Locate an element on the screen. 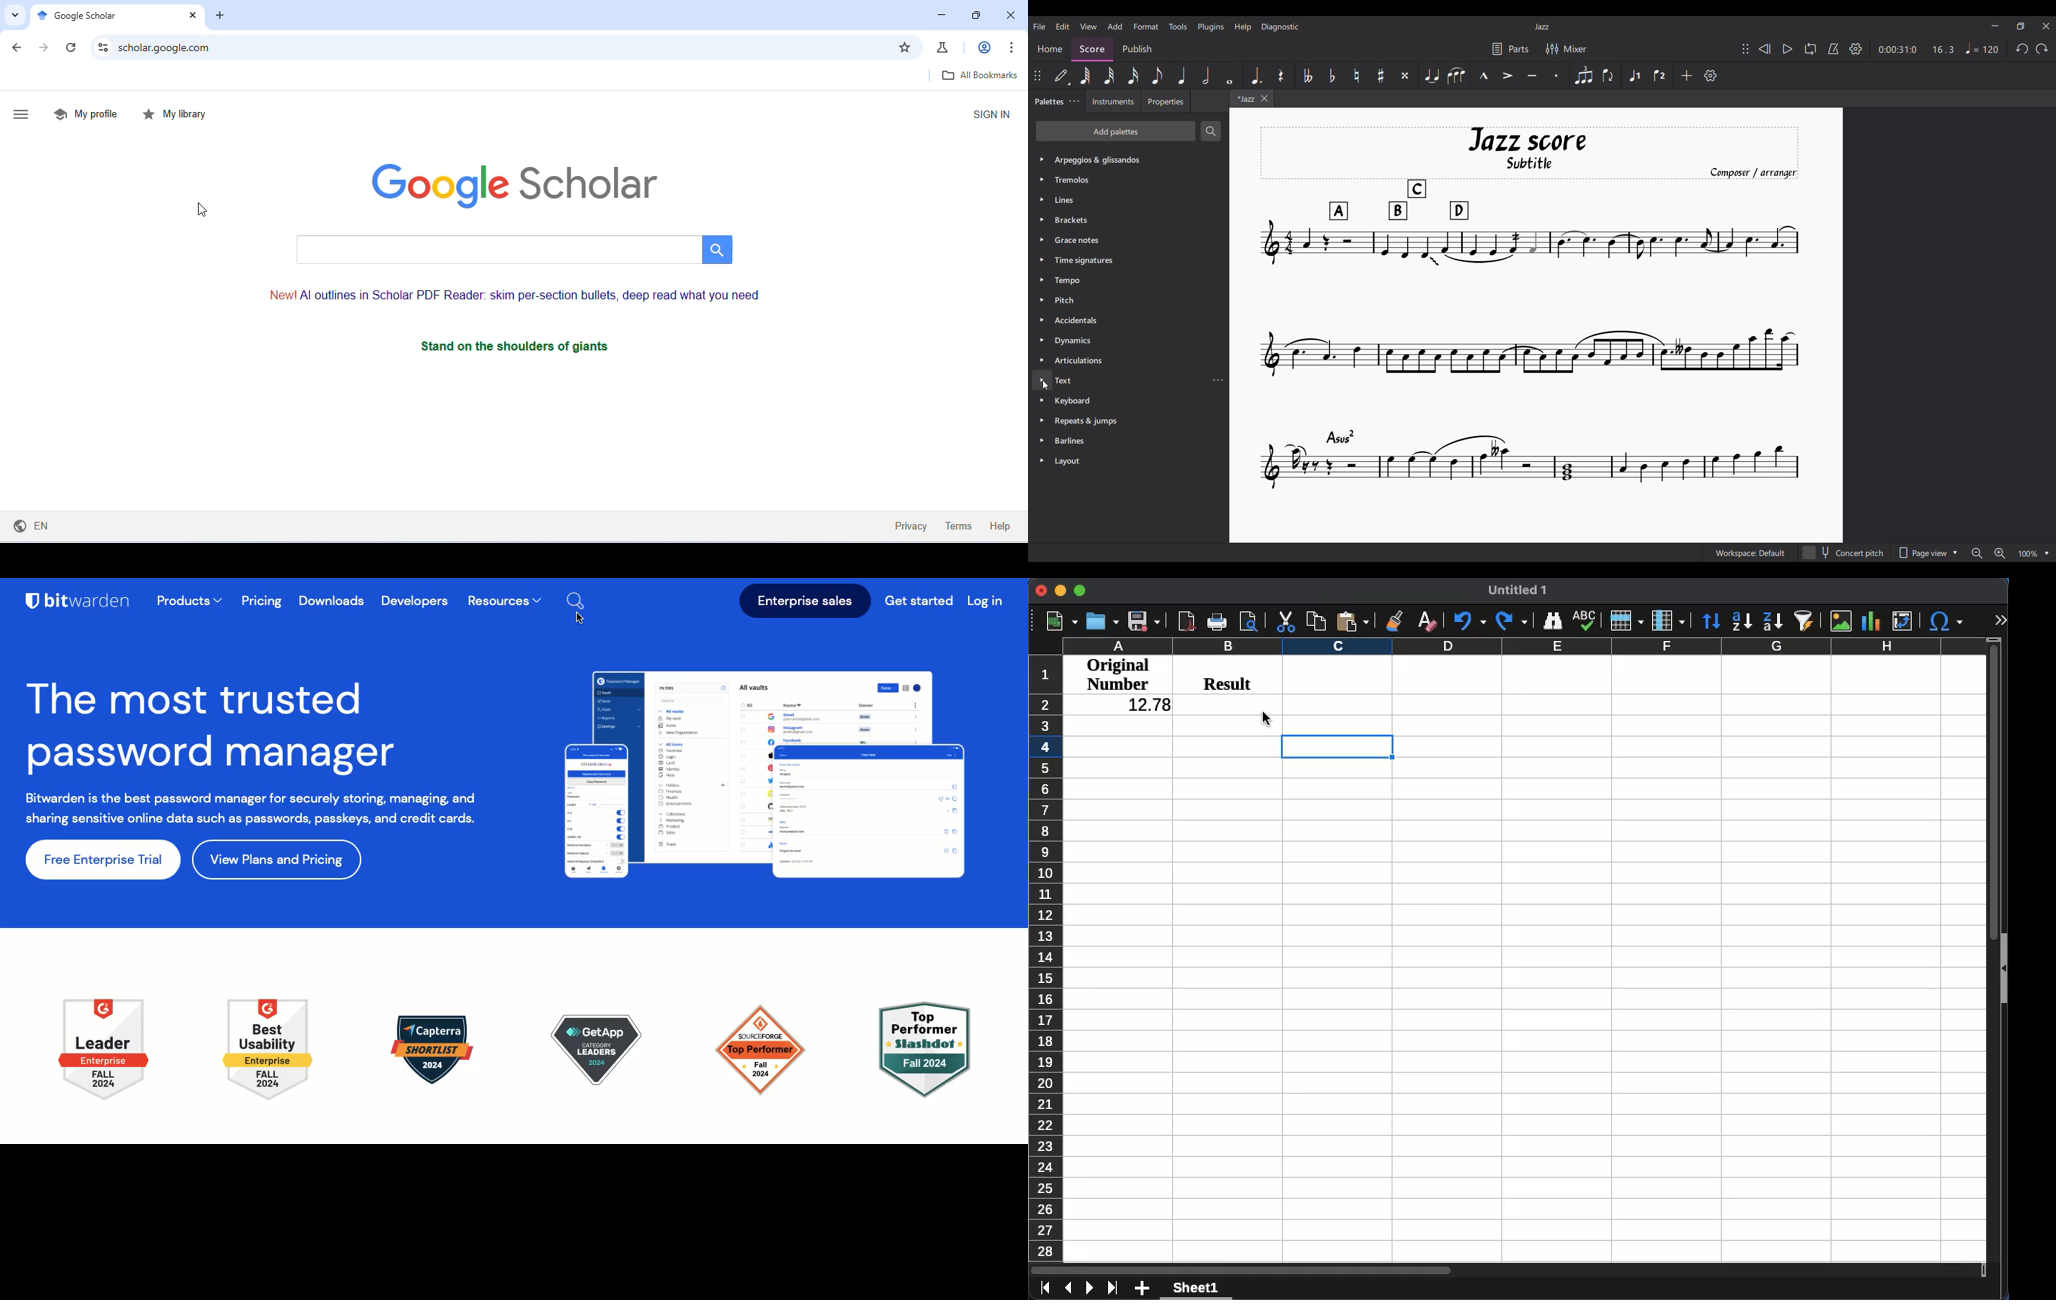 This screenshot has width=2072, height=1316. Augmentation dot is located at coordinates (1254, 75).